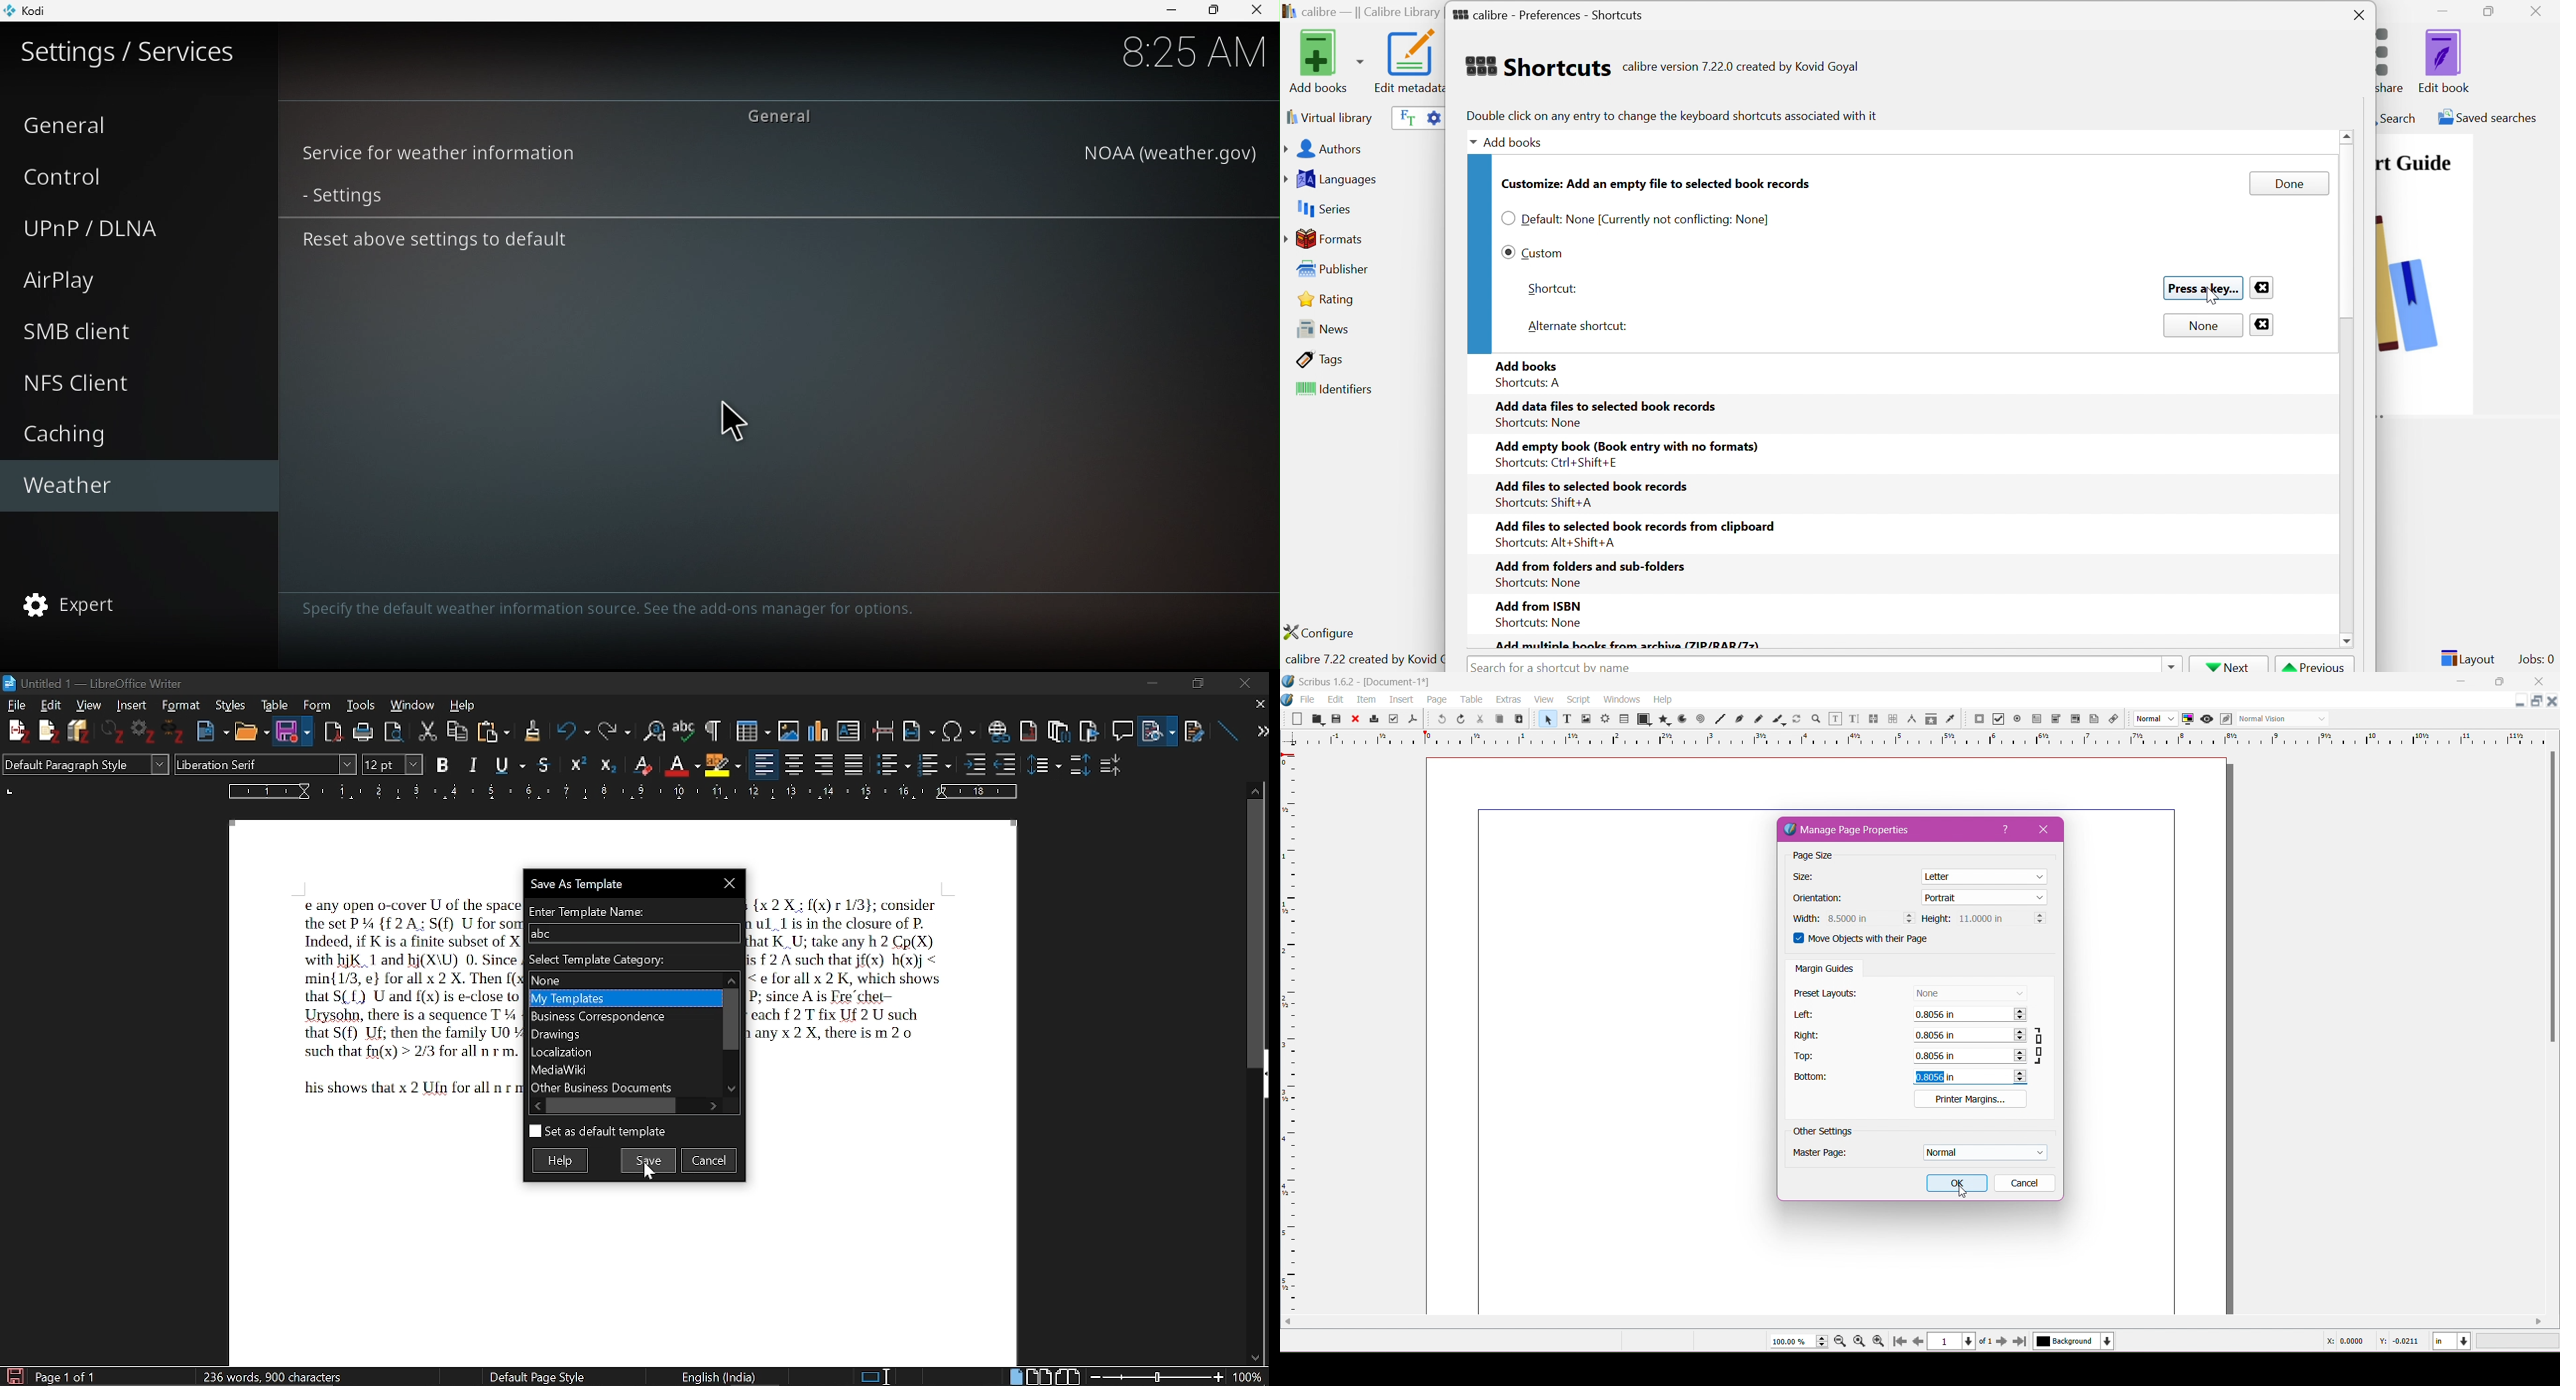 This screenshot has height=1400, width=2576. I want to click on Arc, so click(1681, 719).